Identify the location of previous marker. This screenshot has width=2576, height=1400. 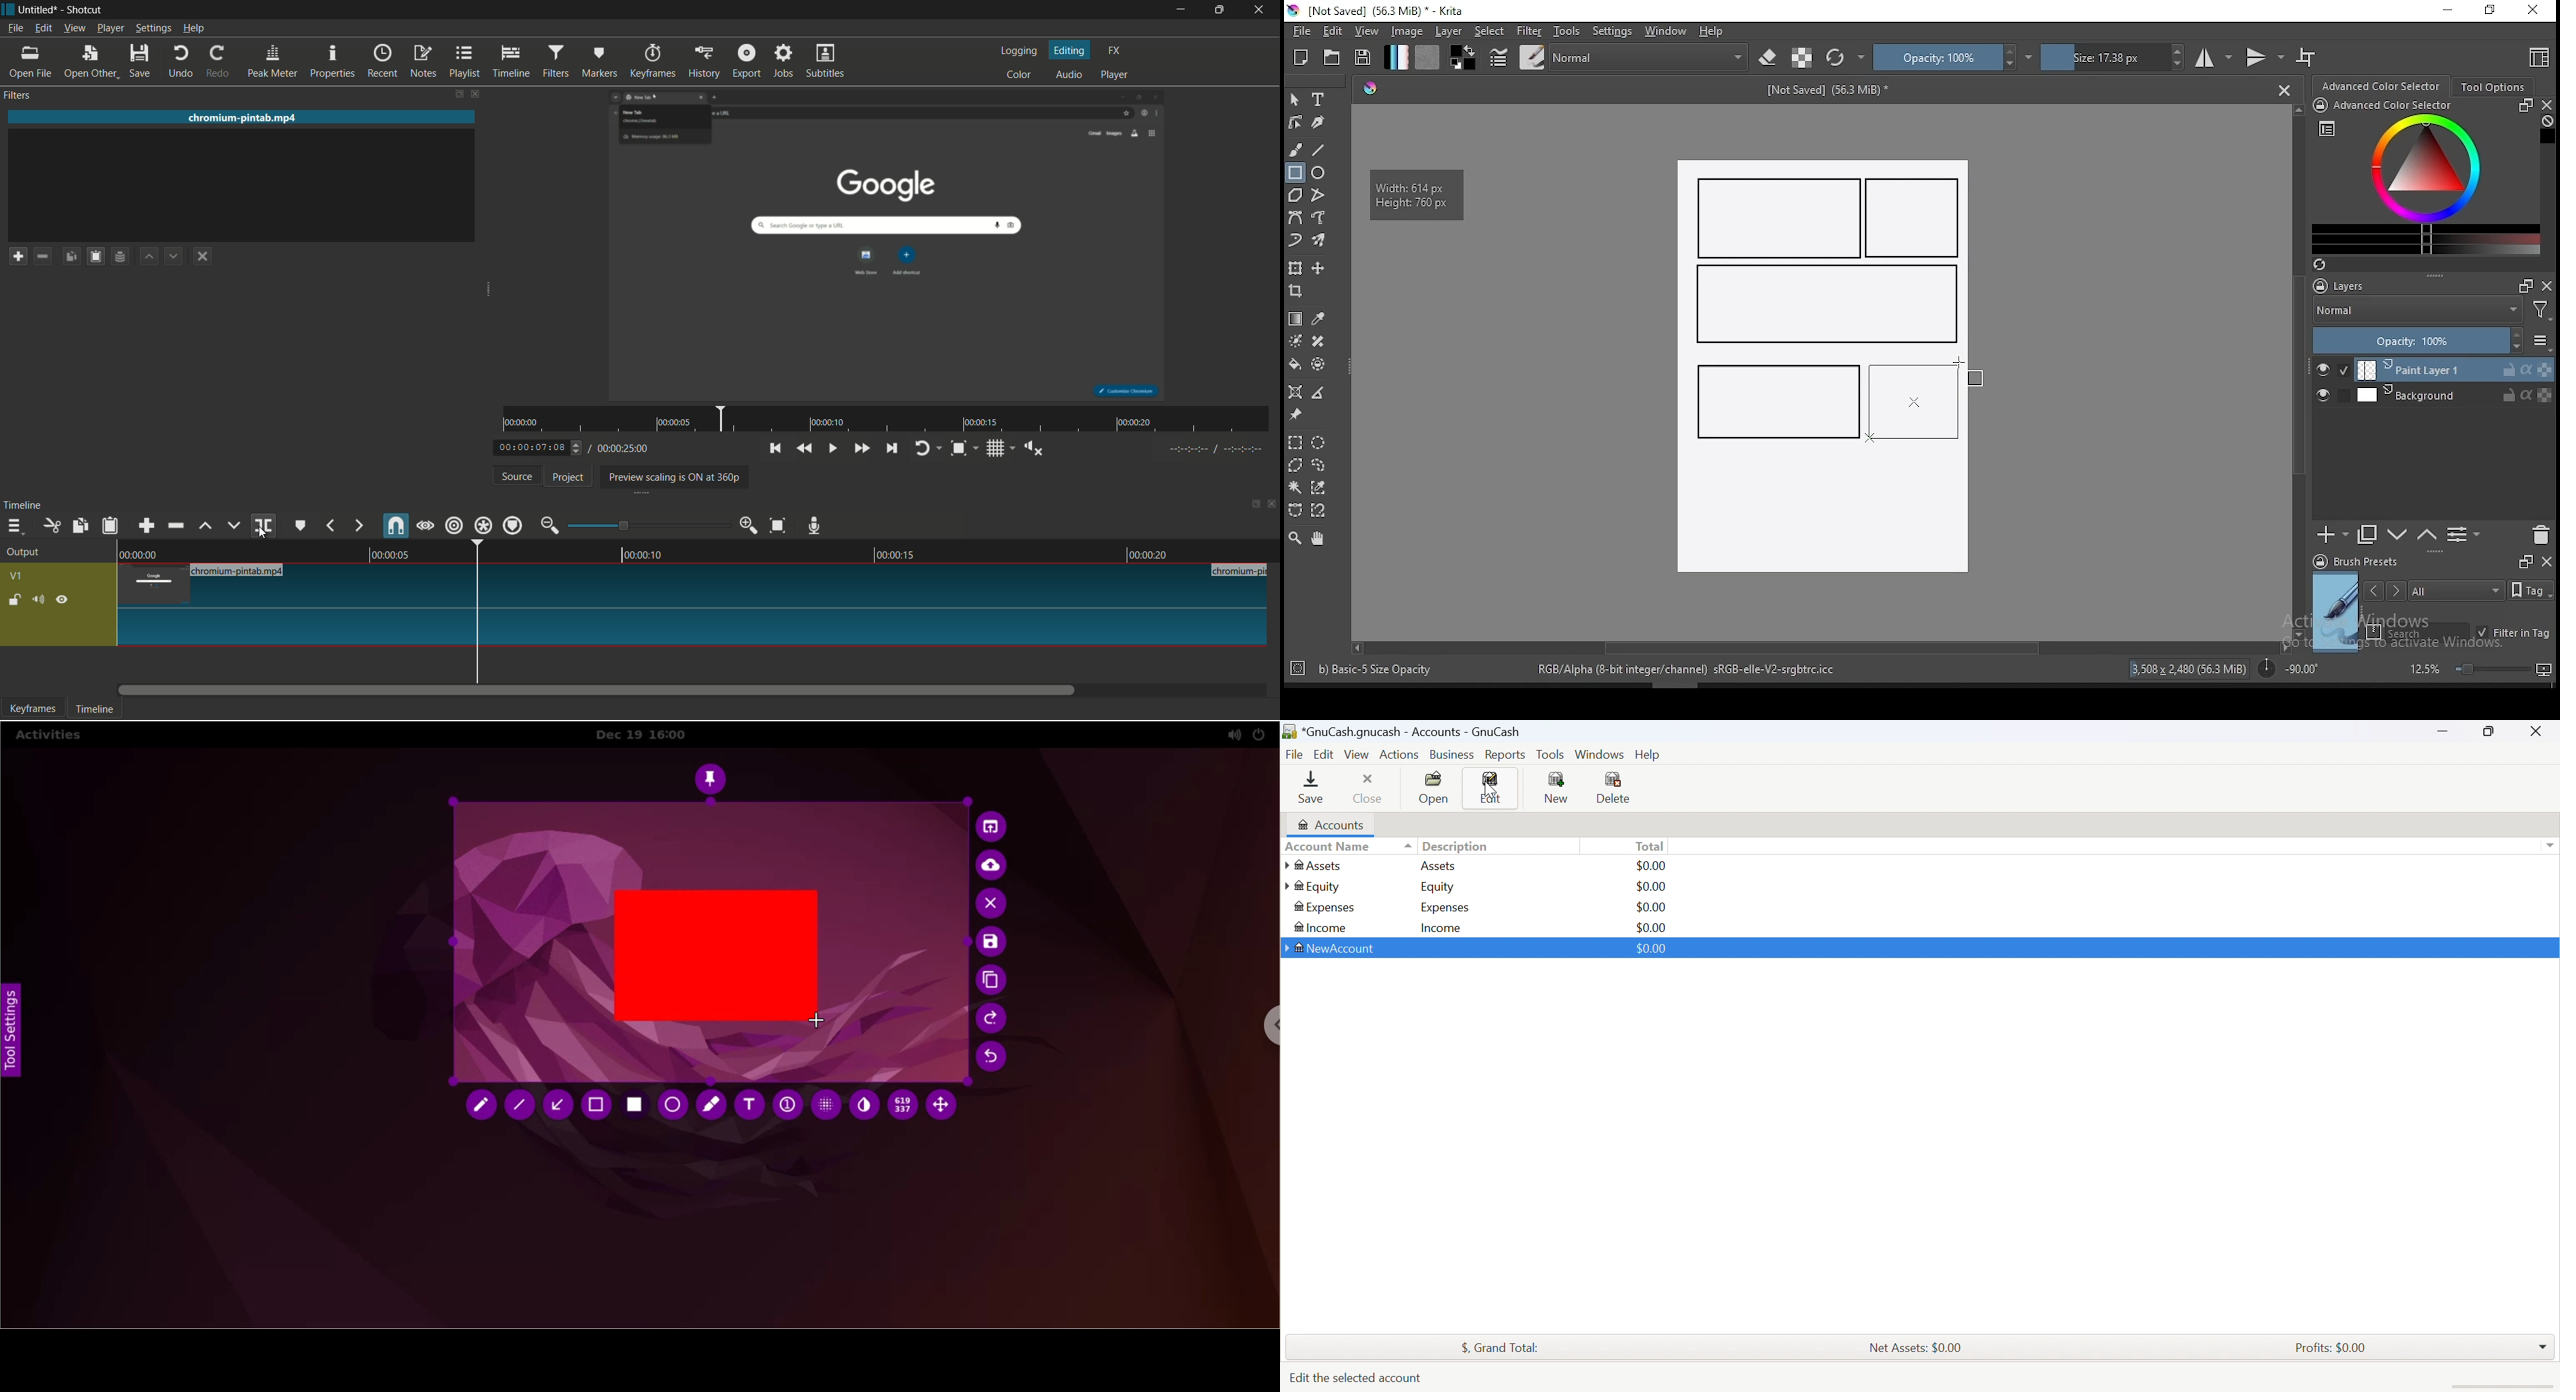
(329, 525).